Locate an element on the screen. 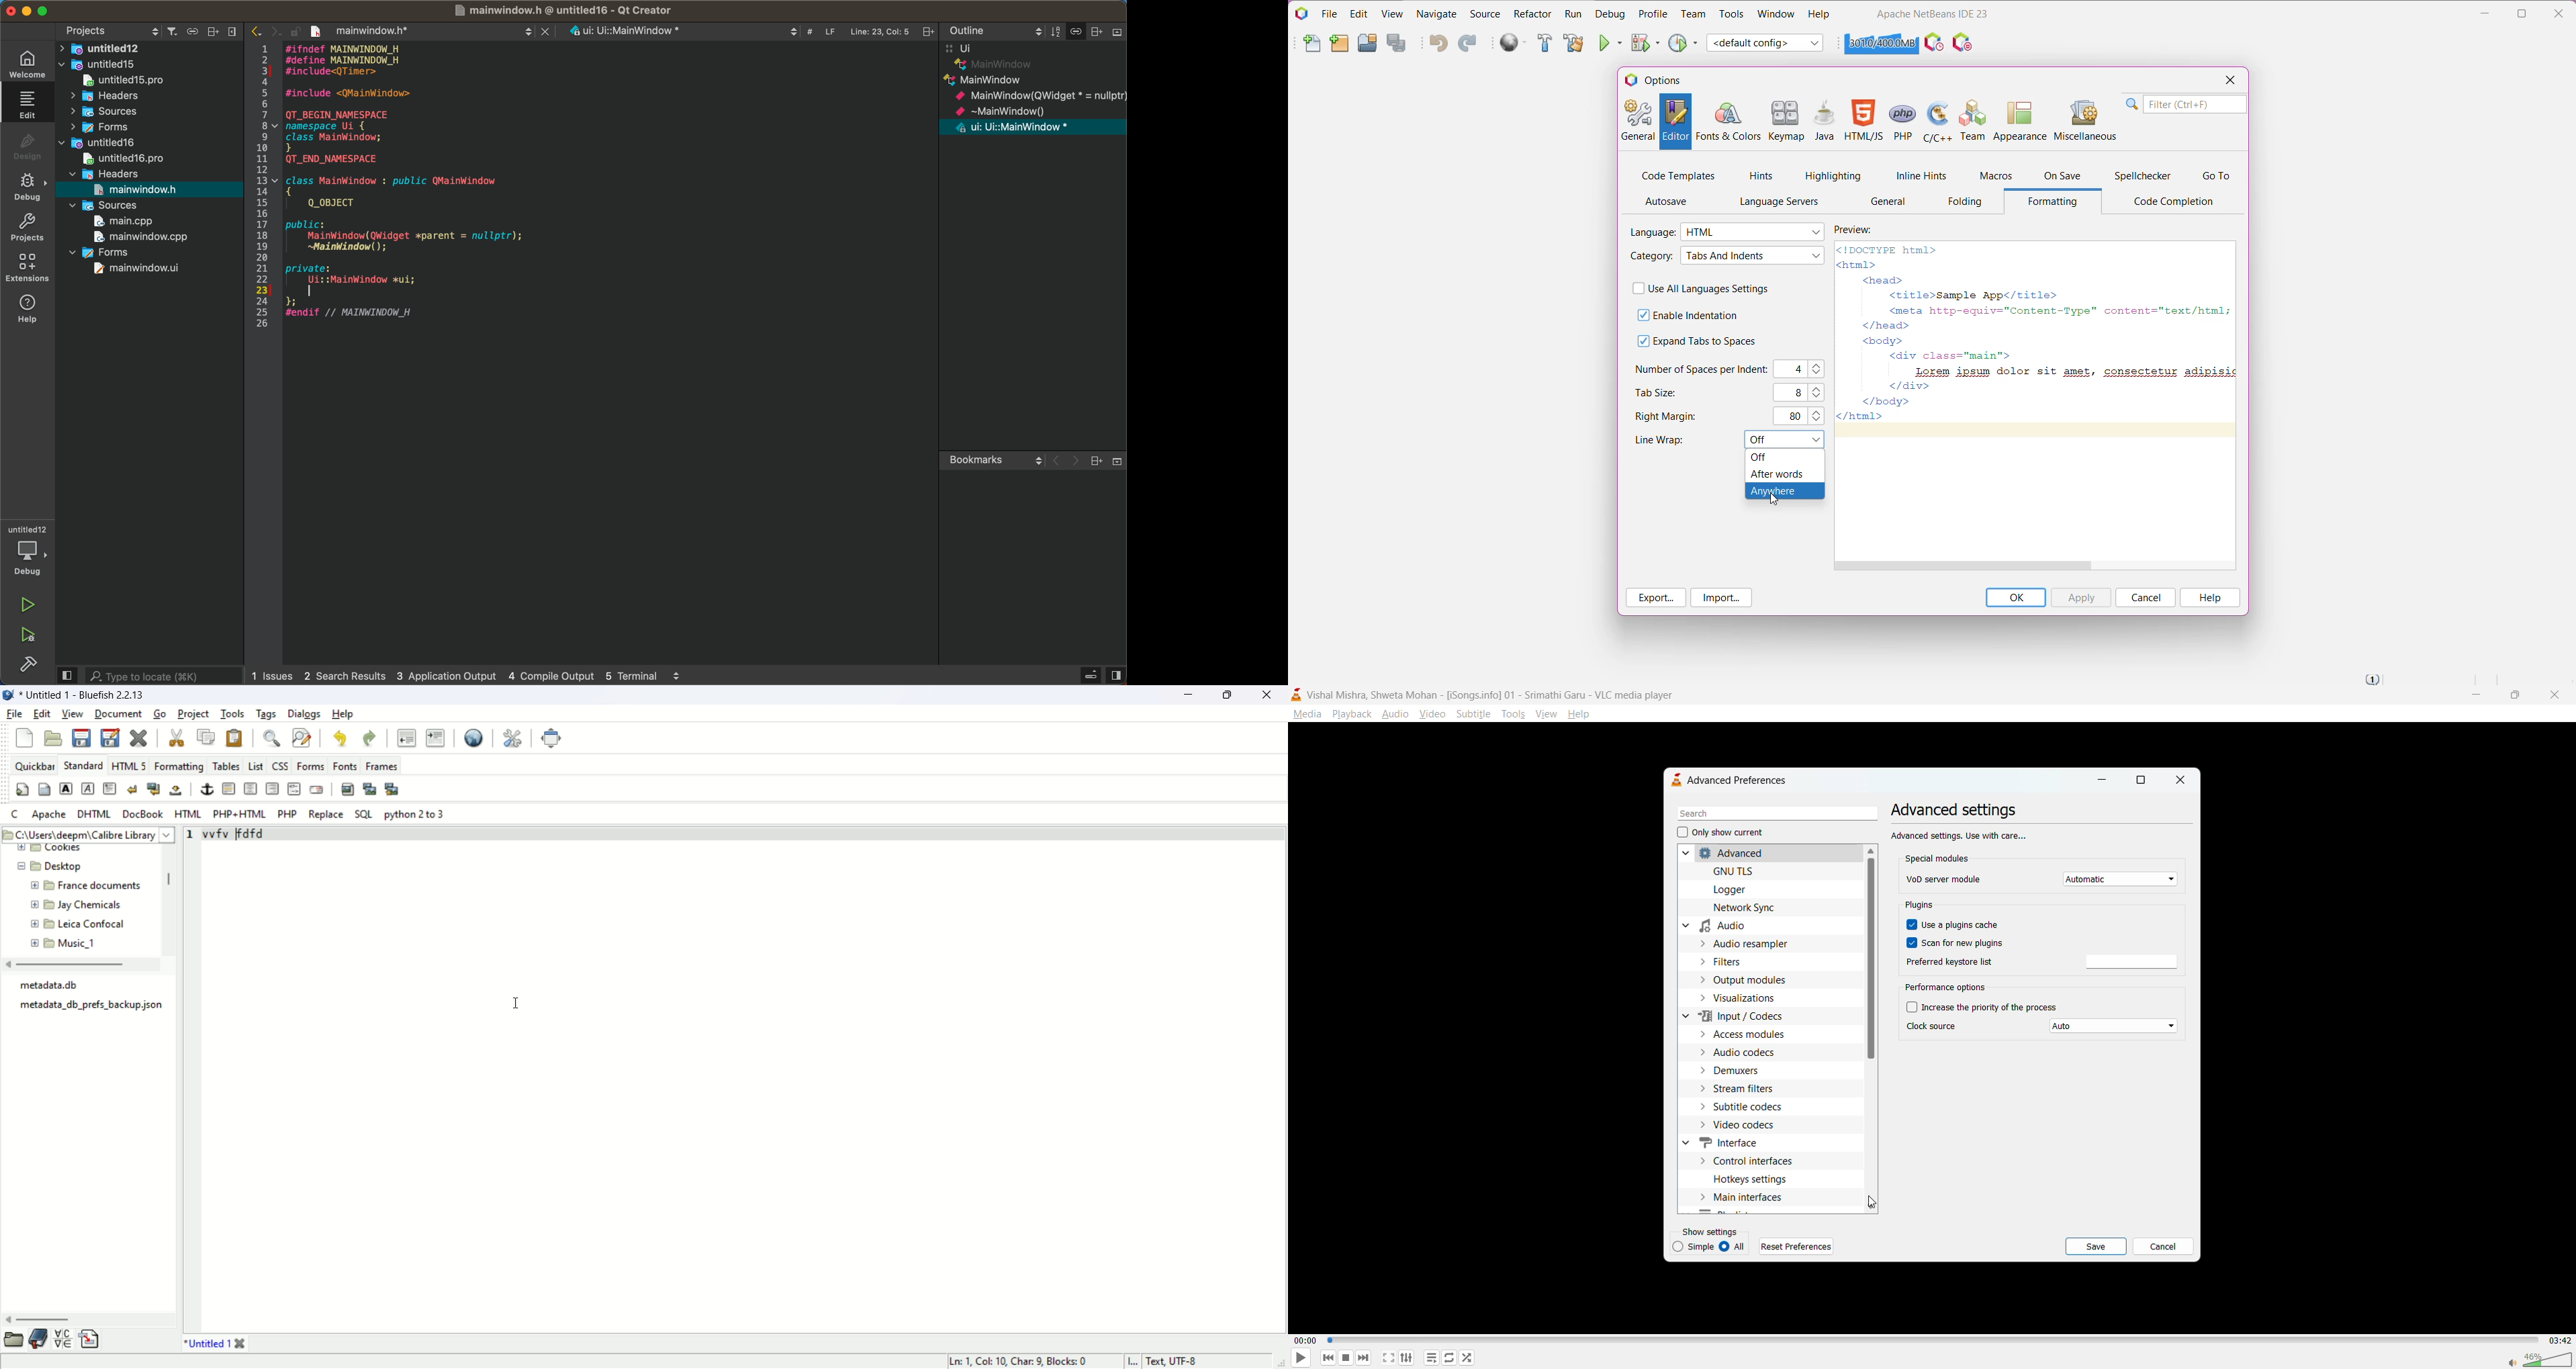 Image resolution: width=2576 pixels, height=1372 pixels. audio is located at coordinates (1395, 713).